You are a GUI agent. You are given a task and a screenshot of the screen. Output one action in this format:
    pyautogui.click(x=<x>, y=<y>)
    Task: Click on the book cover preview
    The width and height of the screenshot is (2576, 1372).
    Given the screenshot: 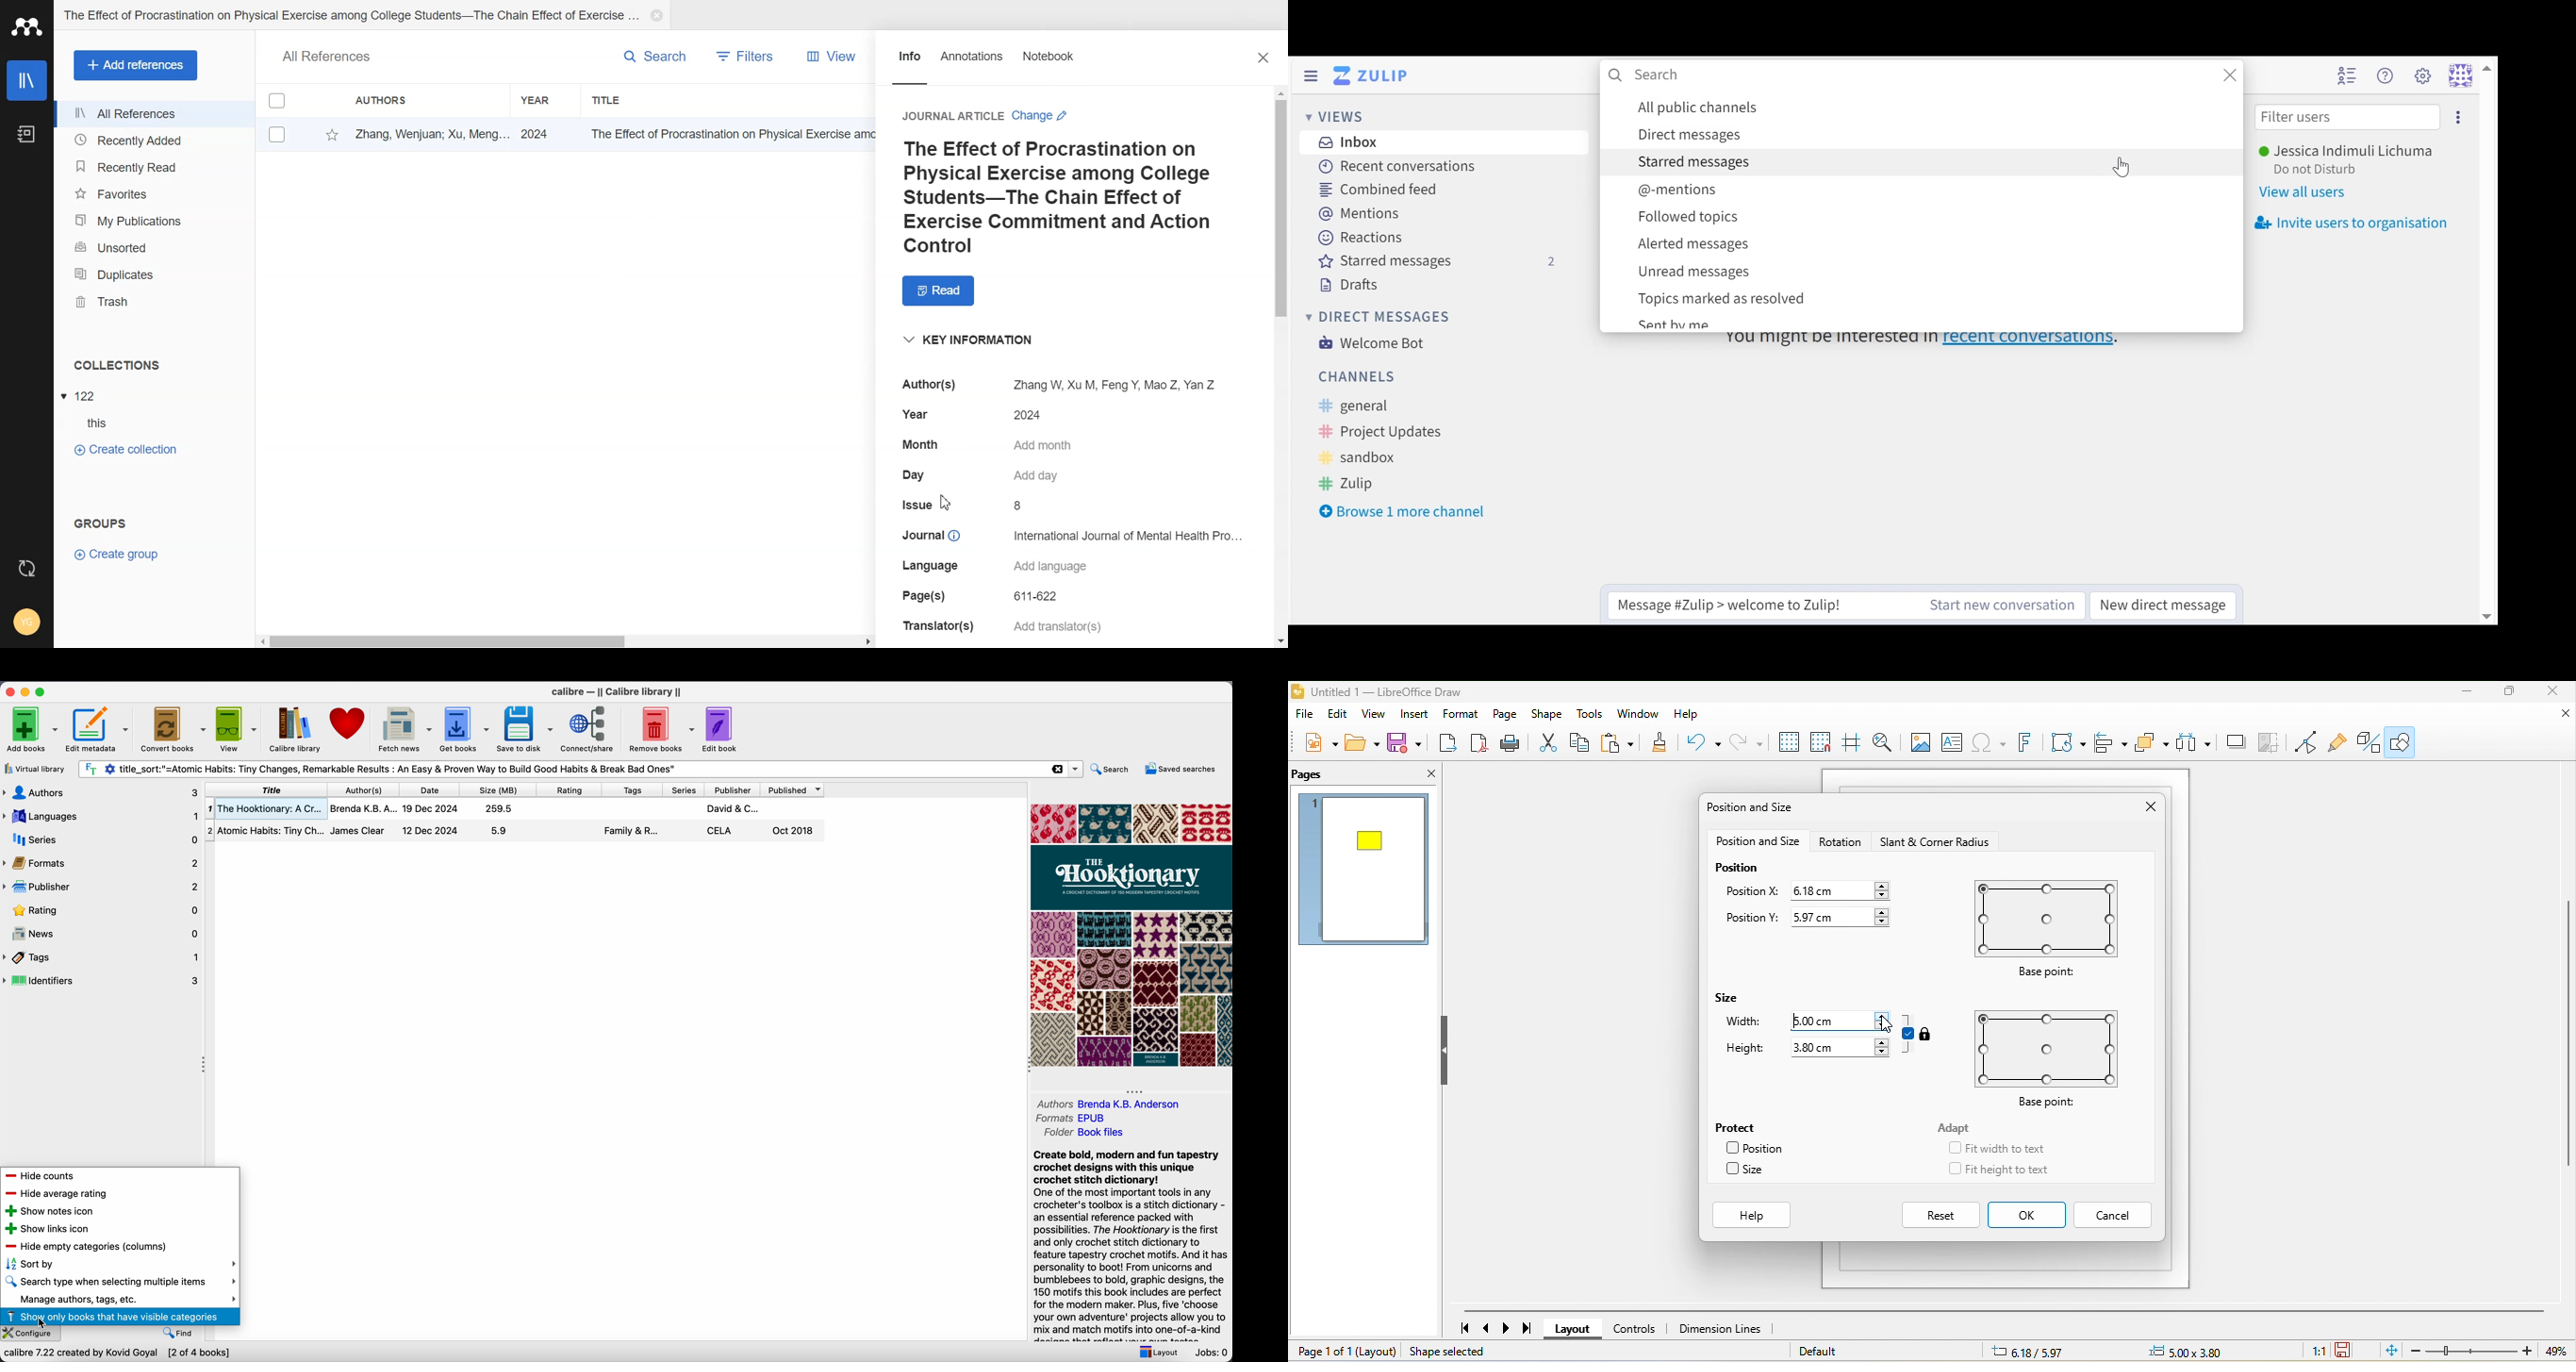 What is the action you would take?
    pyautogui.click(x=1130, y=935)
    